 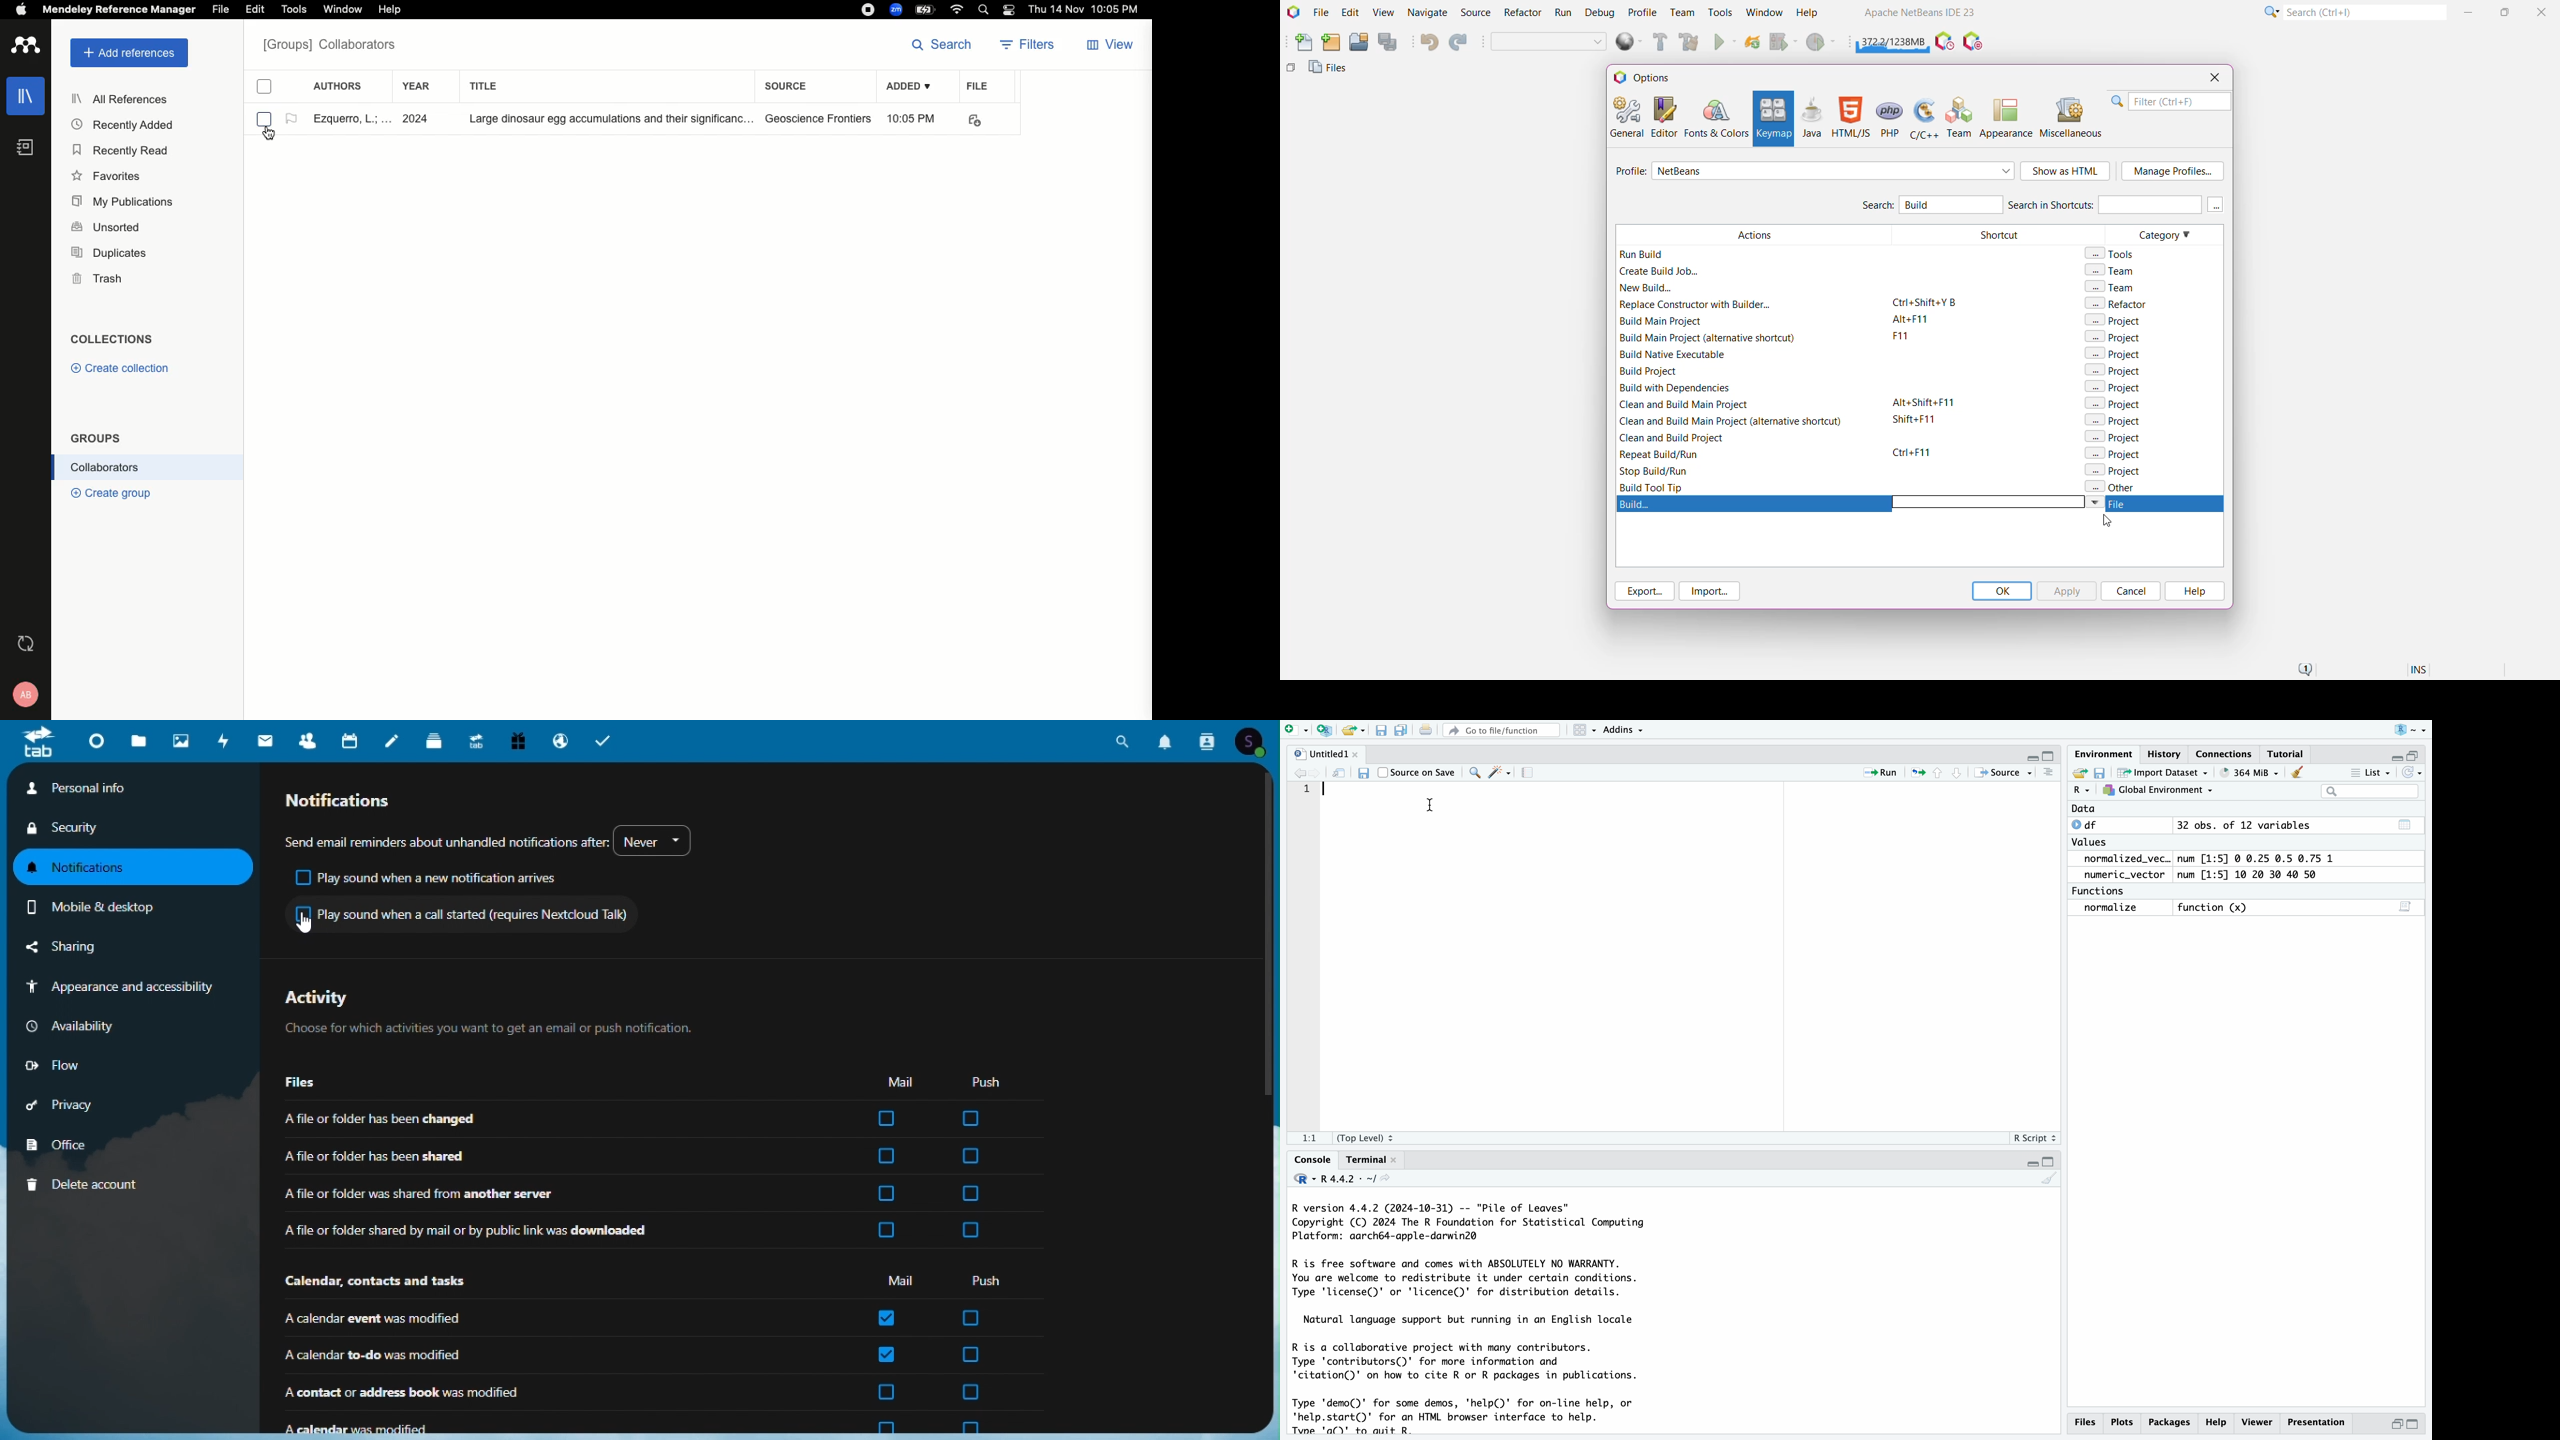 I want to click on cursor, so click(x=270, y=134).